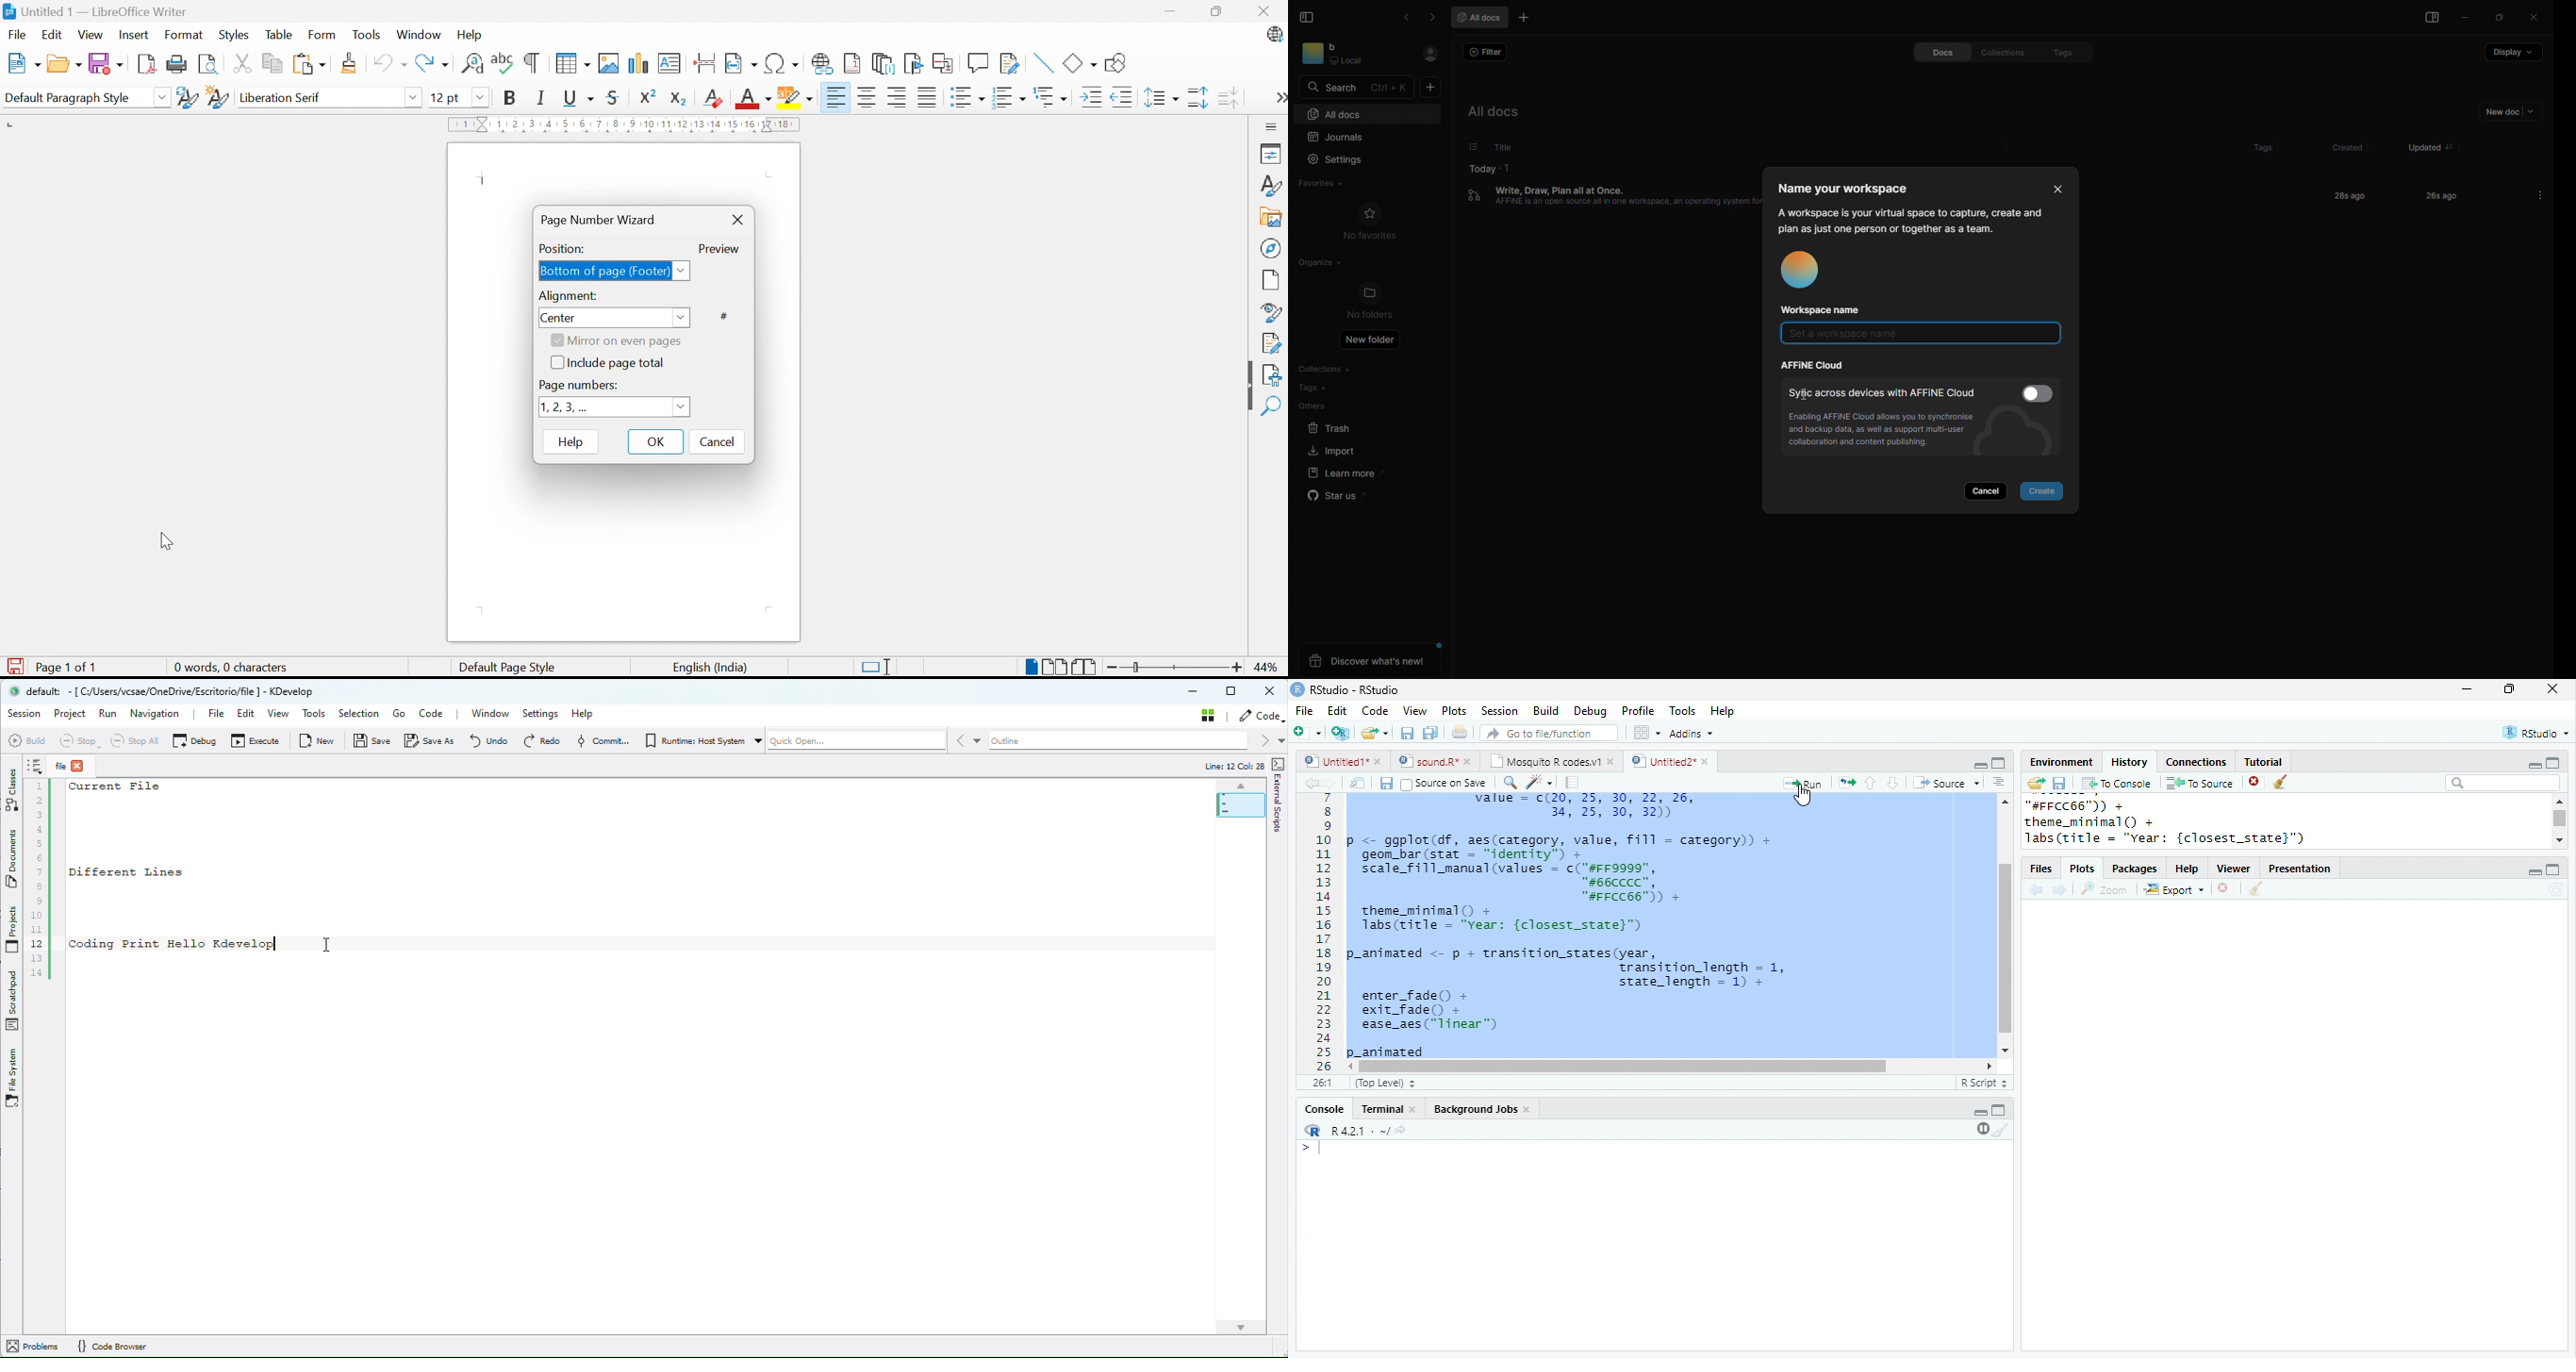  What do you see at coordinates (187, 99) in the screenshot?
I see `Update selected style` at bounding box center [187, 99].